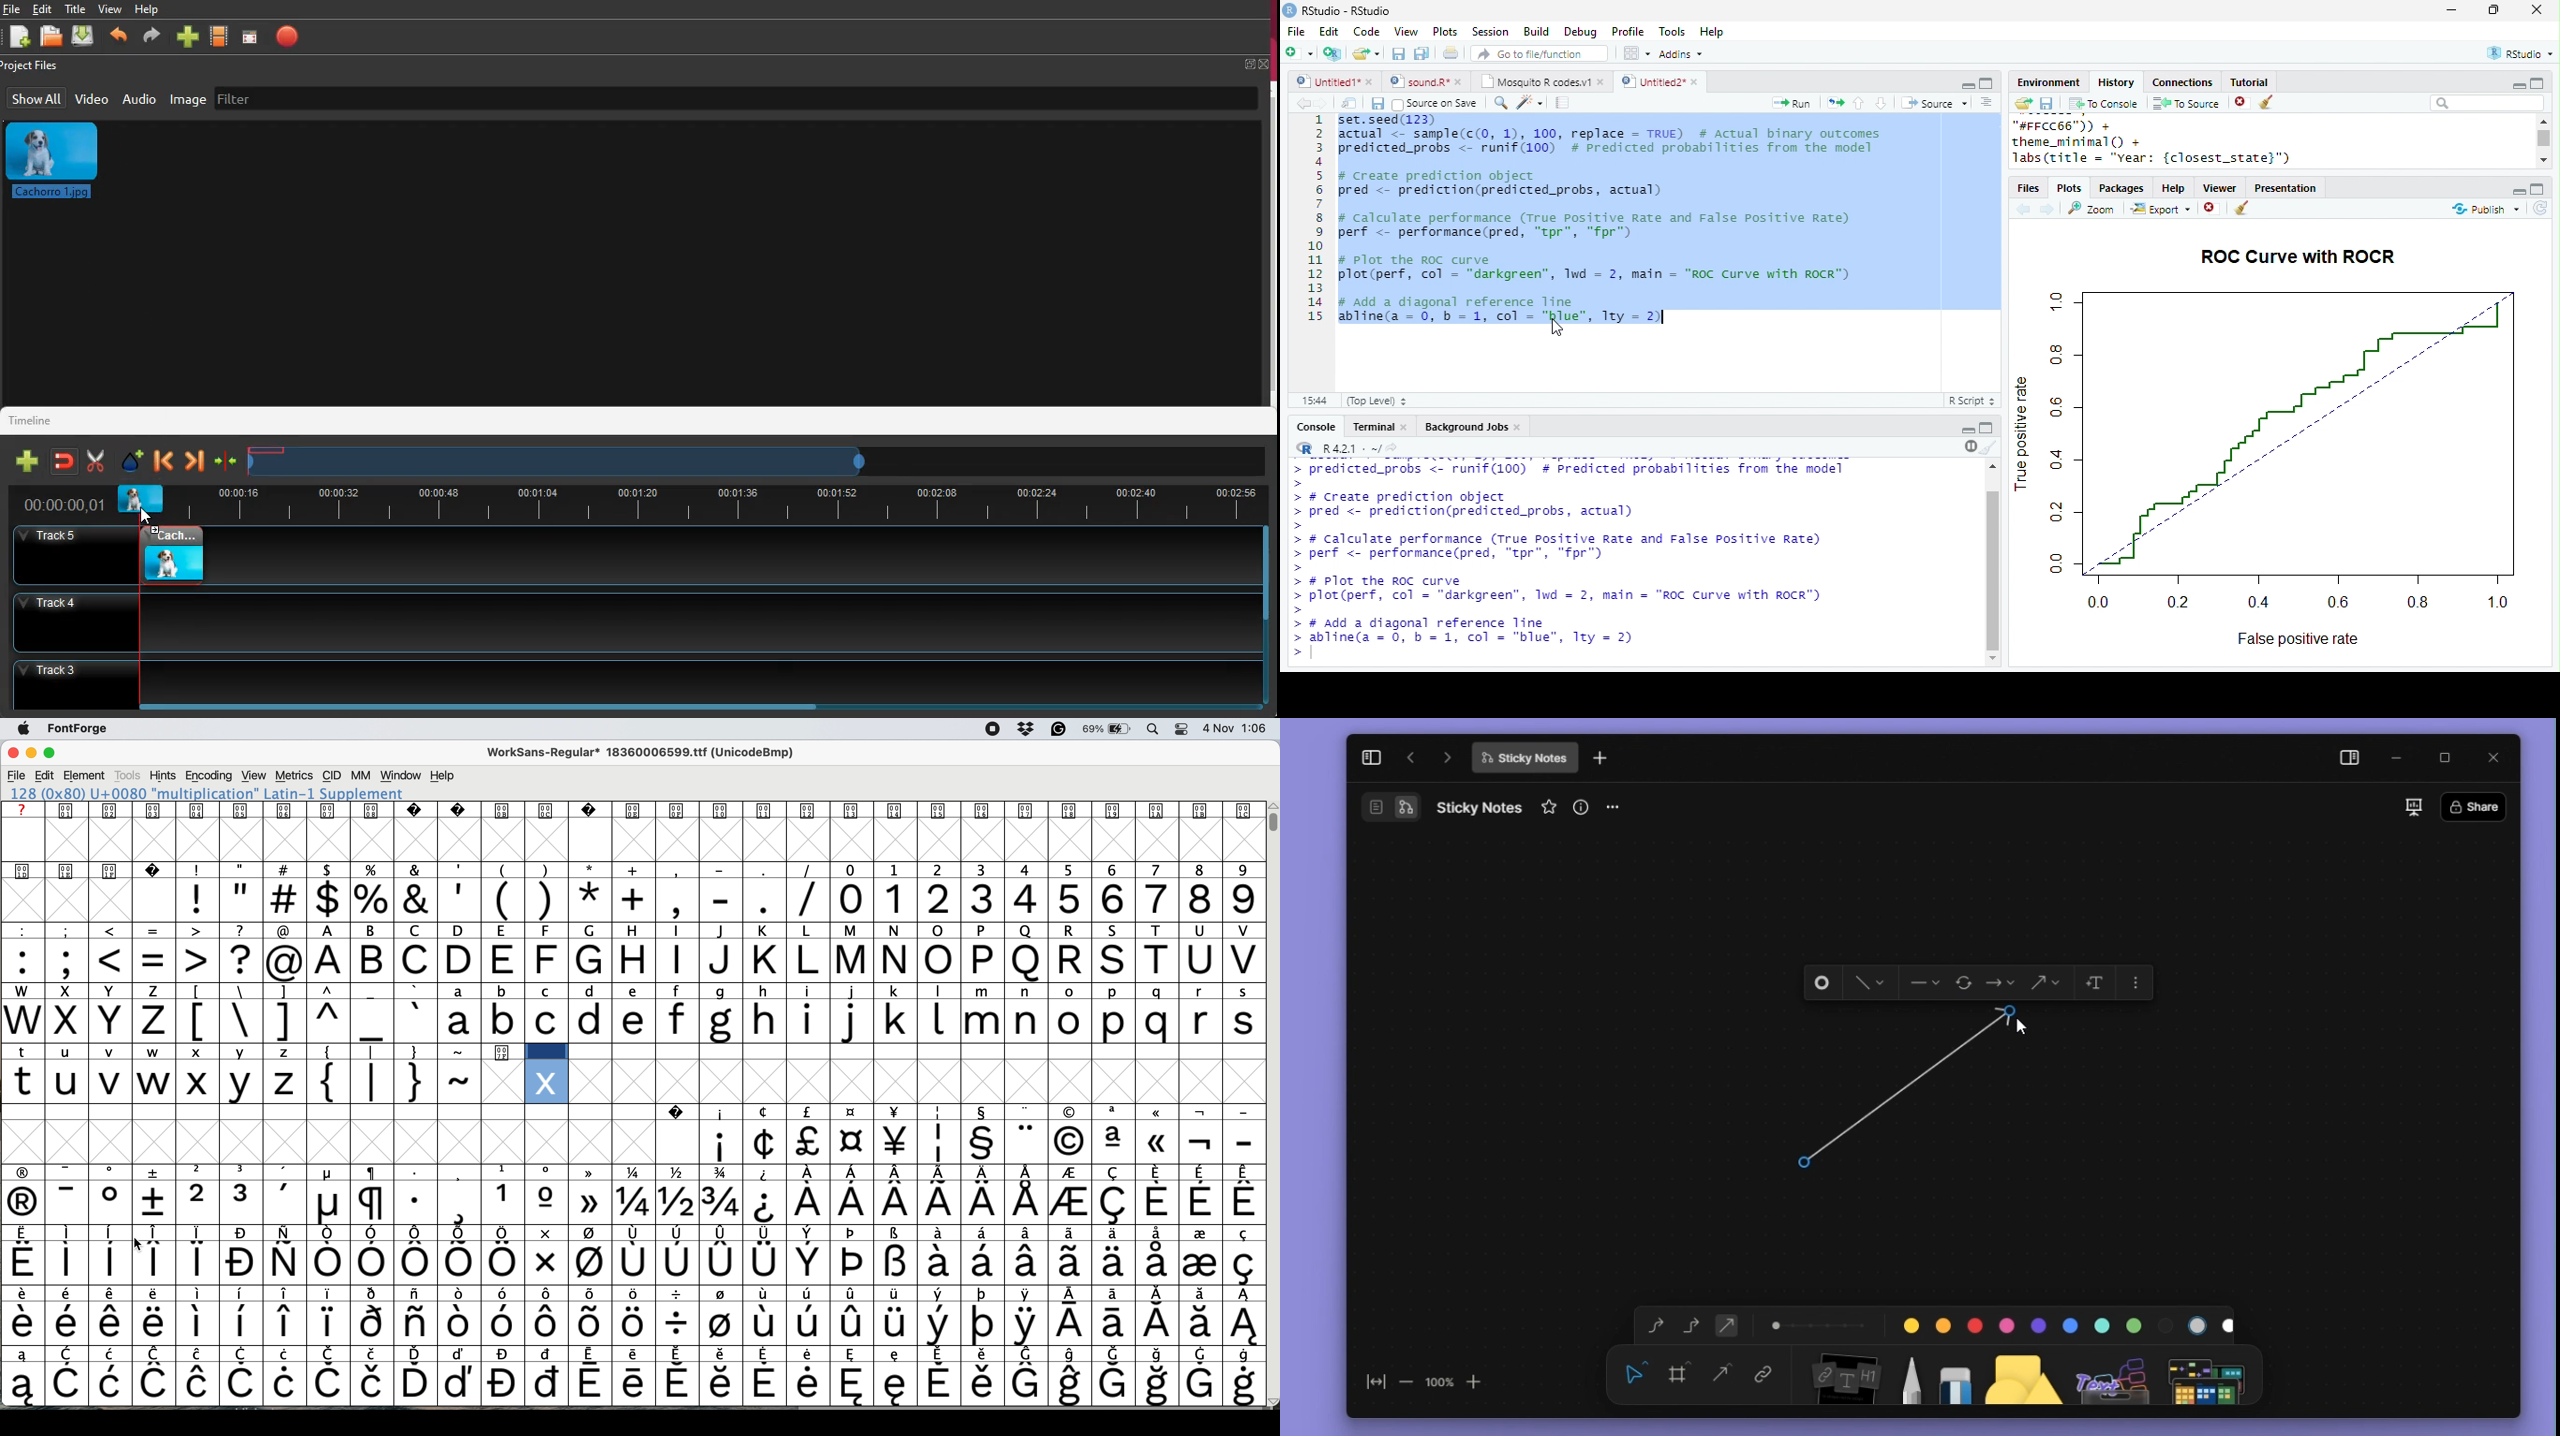 Image resolution: width=2576 pixels, height=1456 pixels. What do you see at coordinates (1570, 596) in the screenshot?
I see `> # Plot the ROC curve> plot(perf, col = "darkgreen”, Twd = 2, main = "ROC Curve with ROCR")>` at bounding box center [1570, 596].